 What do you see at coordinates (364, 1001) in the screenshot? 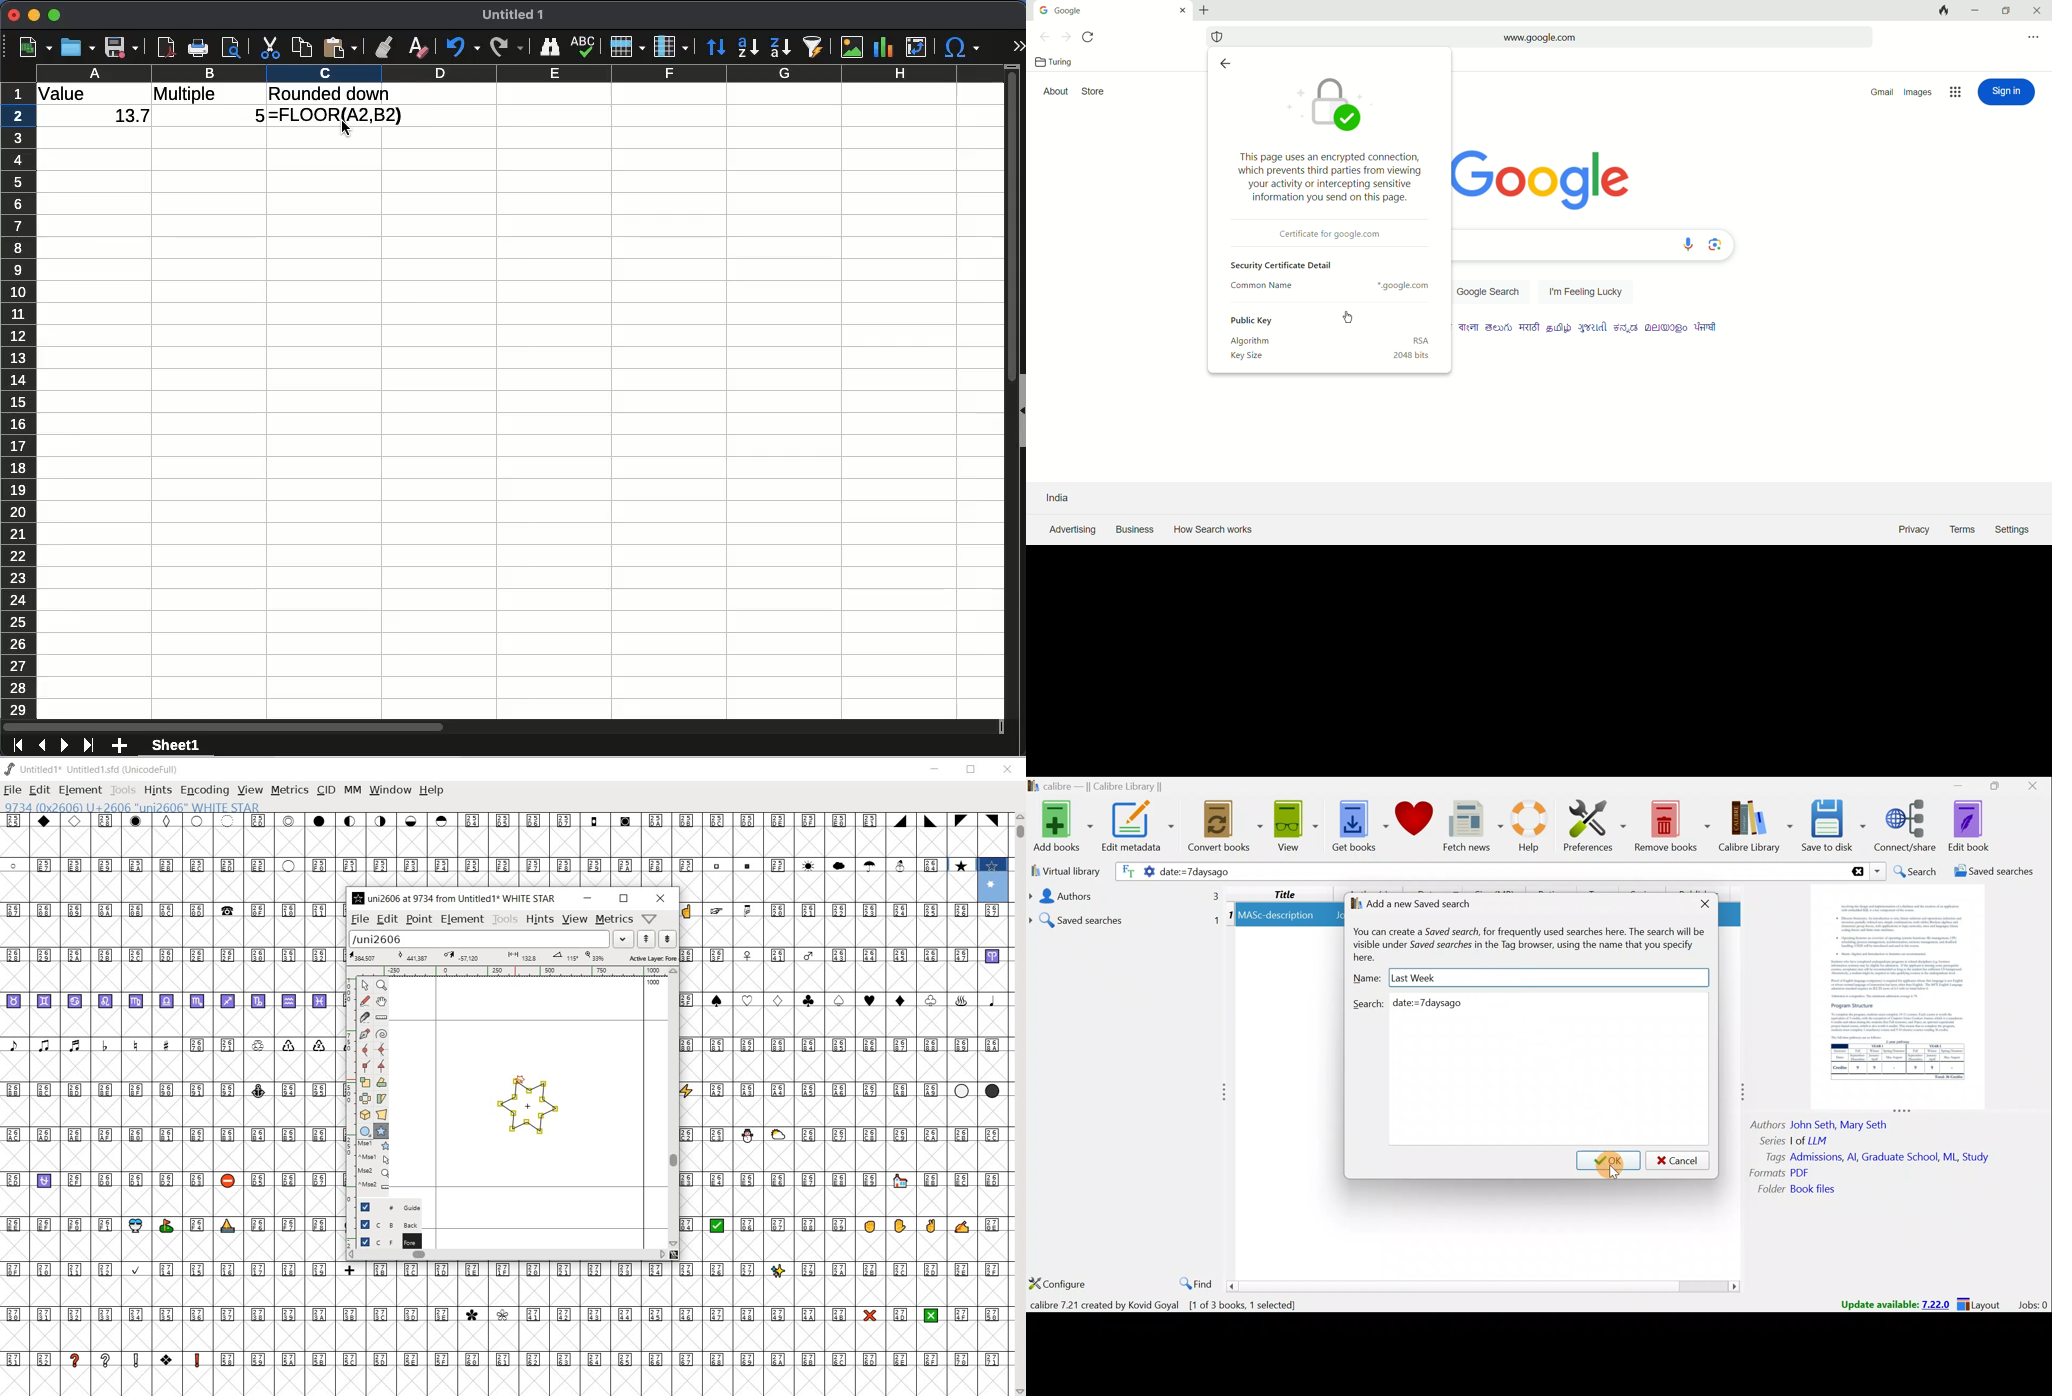
I see `DRAW A FREEHAND` at bounding box center [364, 1001].